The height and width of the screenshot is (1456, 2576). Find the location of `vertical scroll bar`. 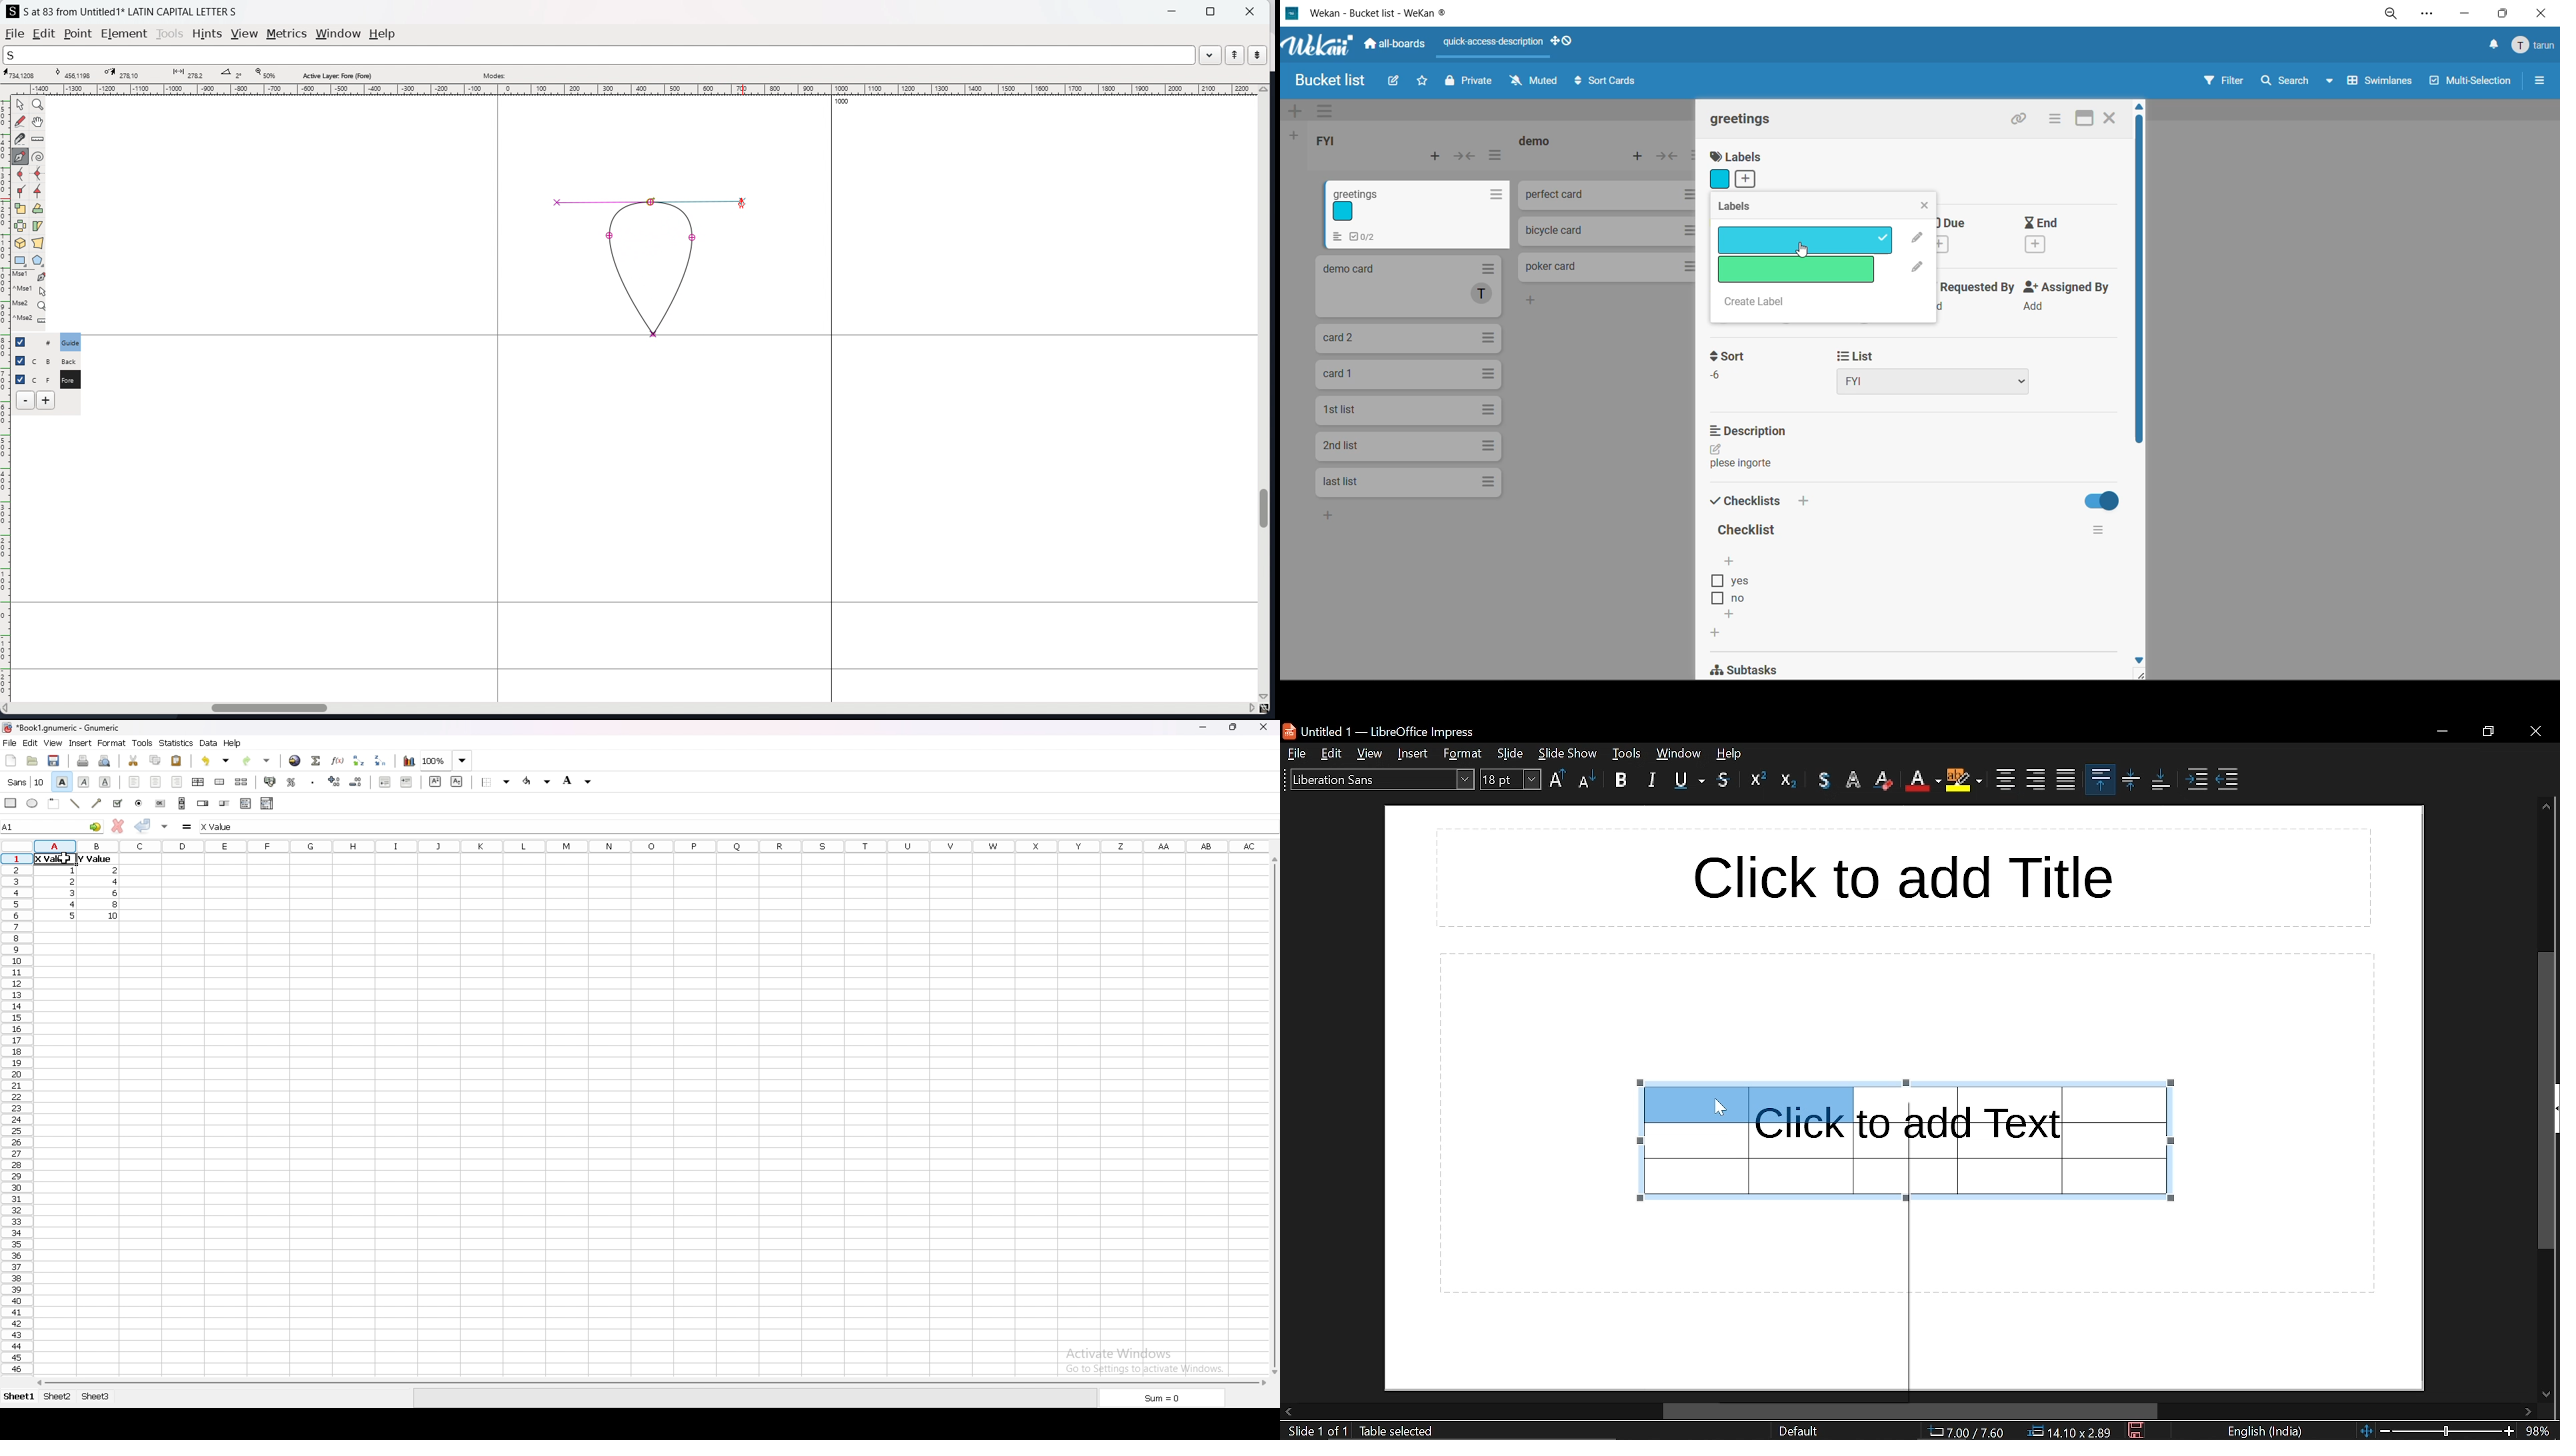

vertical scroll bar is located at coordinates (2140, 285).